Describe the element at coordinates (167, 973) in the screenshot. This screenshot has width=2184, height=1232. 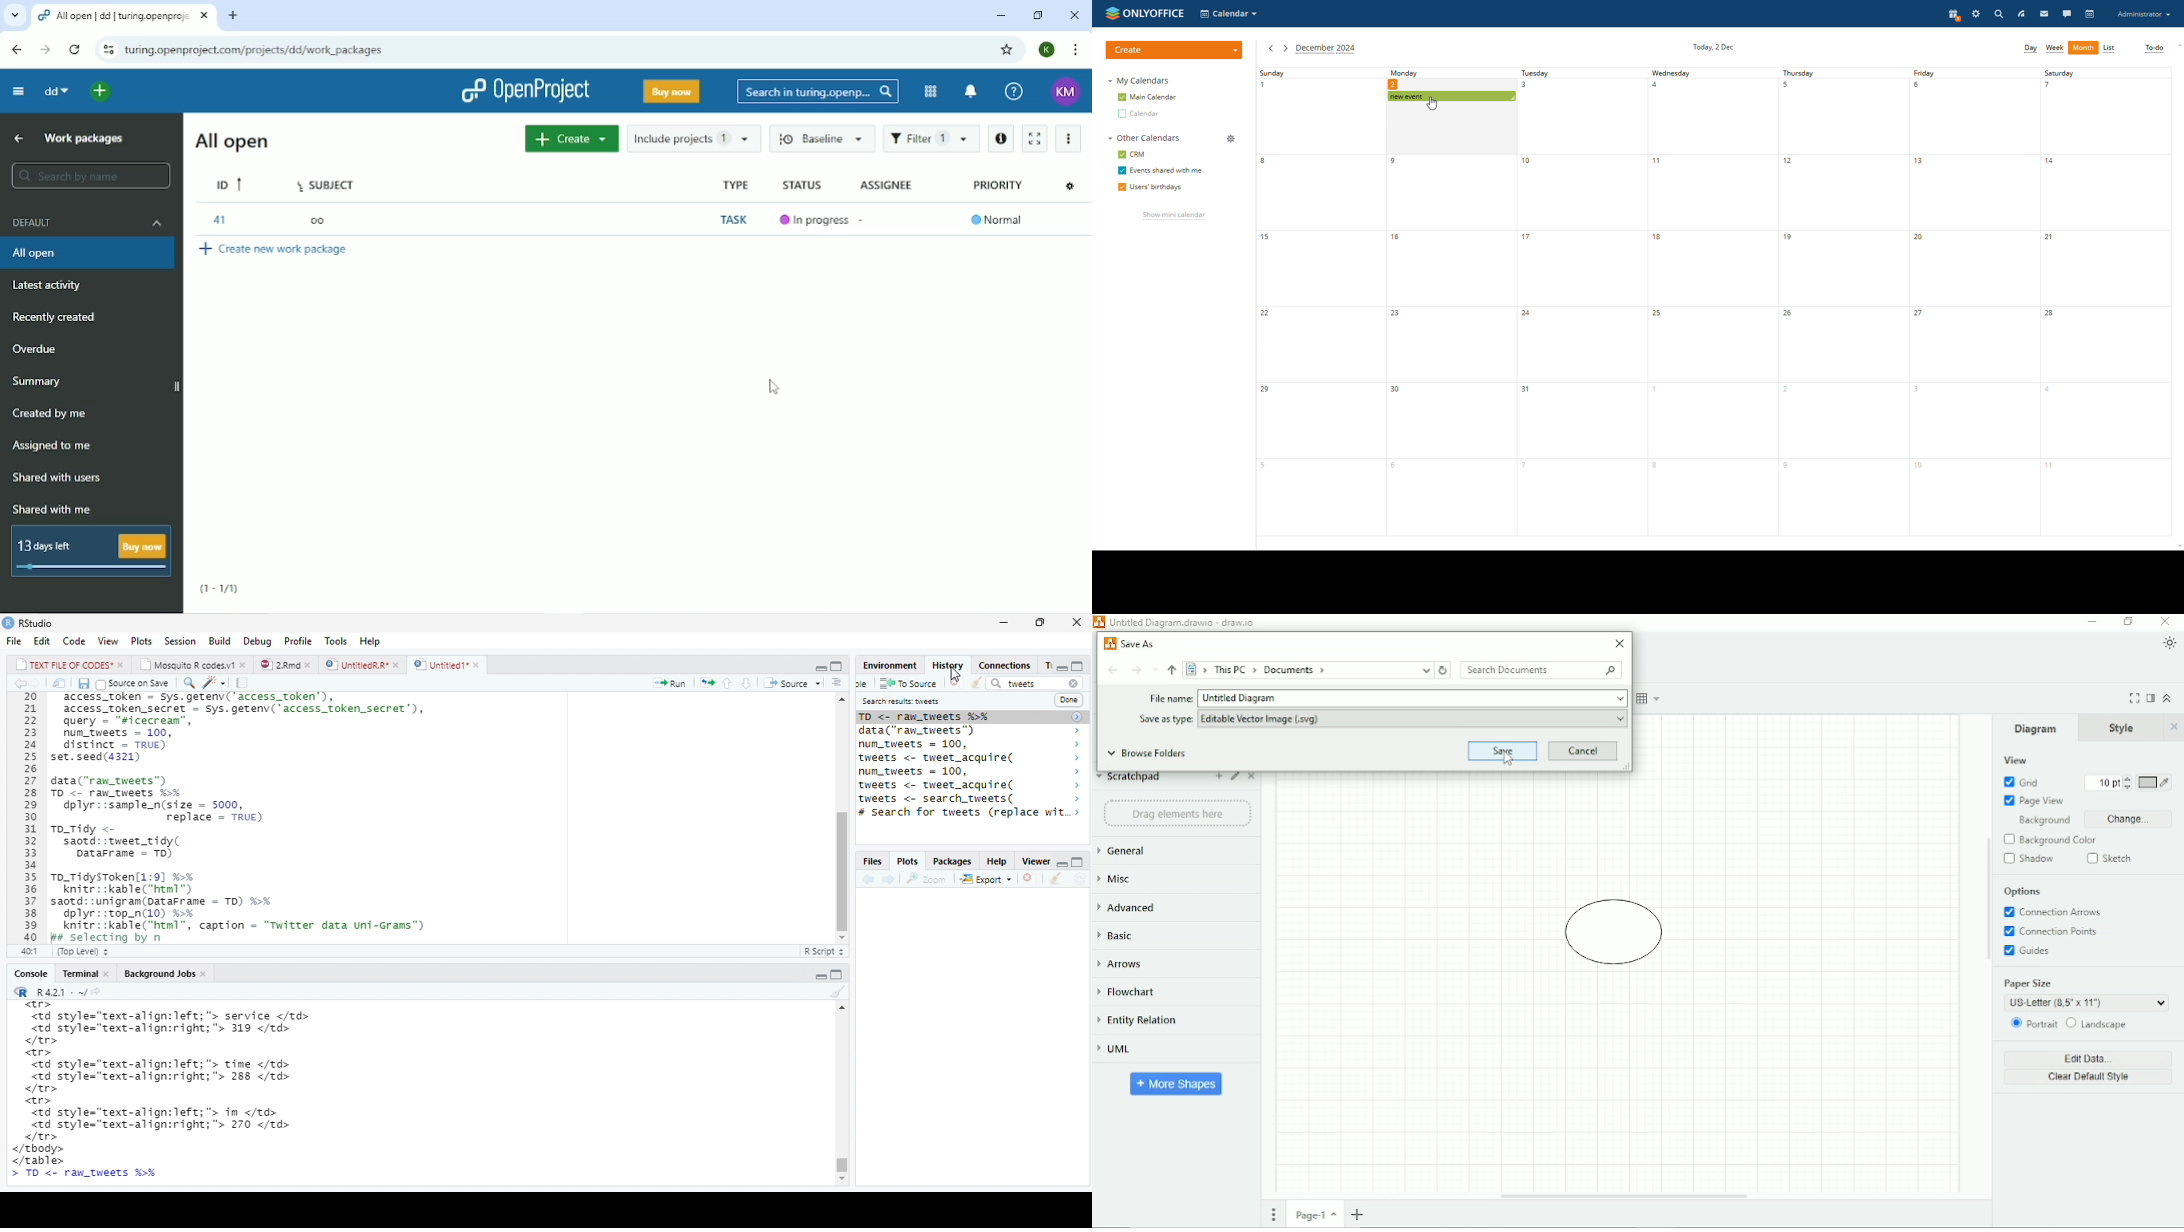
I see `Background Jobs` at that location.